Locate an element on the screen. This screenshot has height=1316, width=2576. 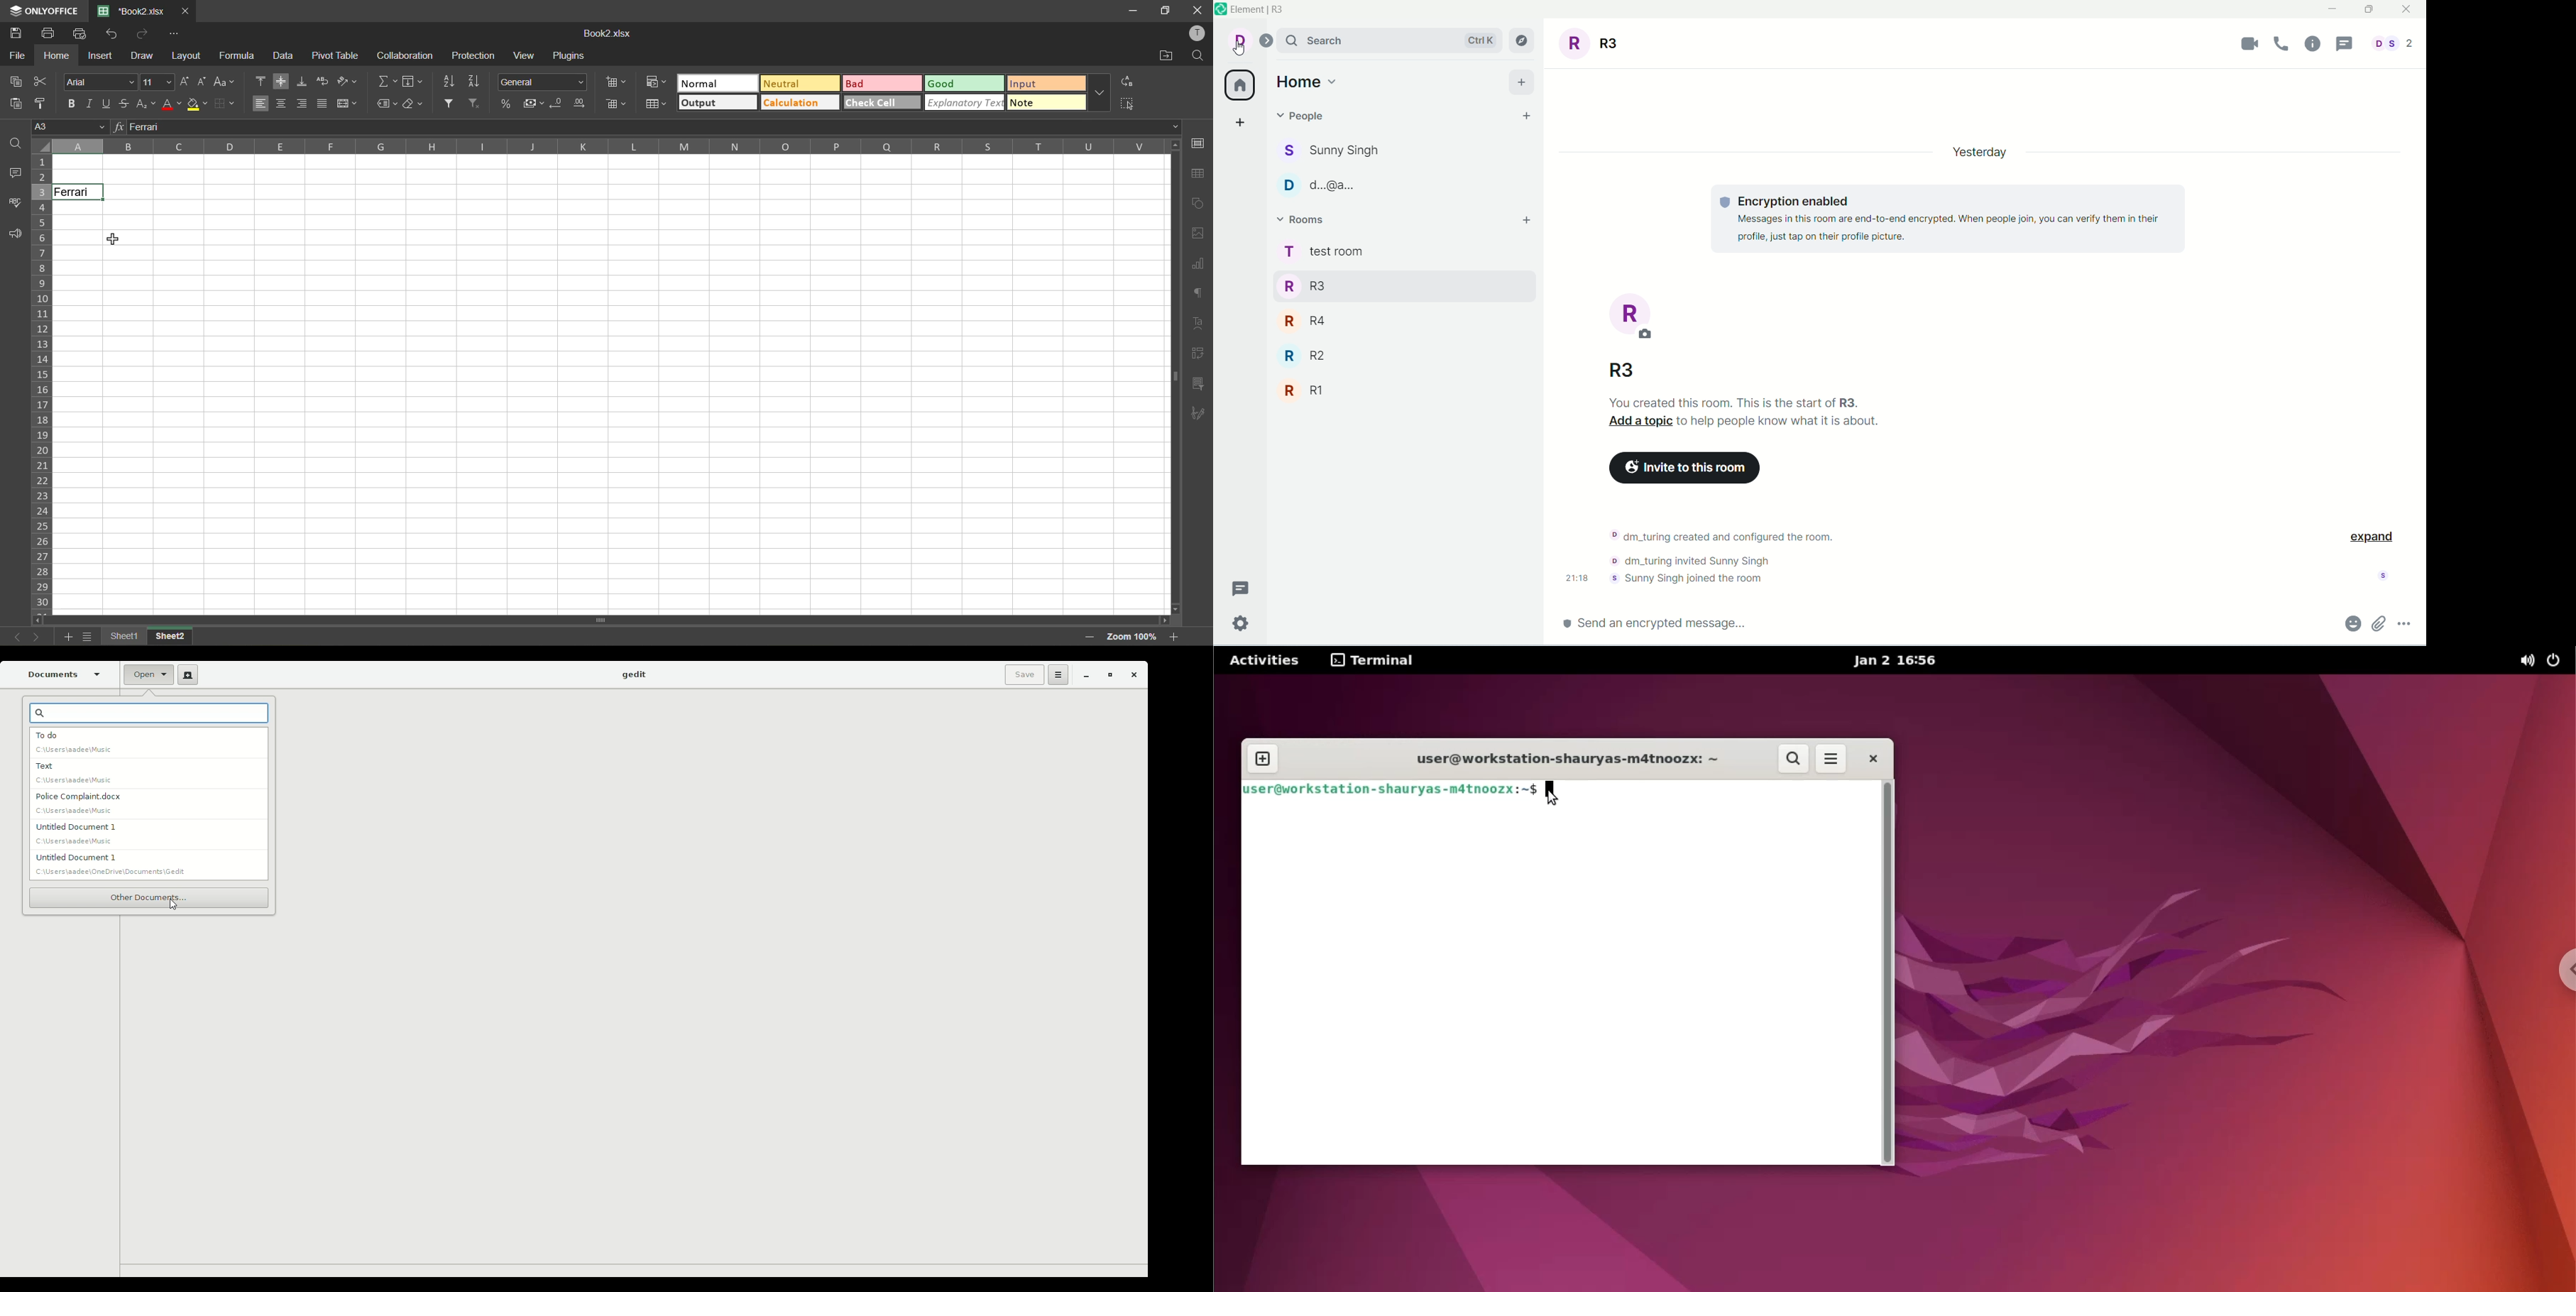
note is located at coordinates (1047, 102).